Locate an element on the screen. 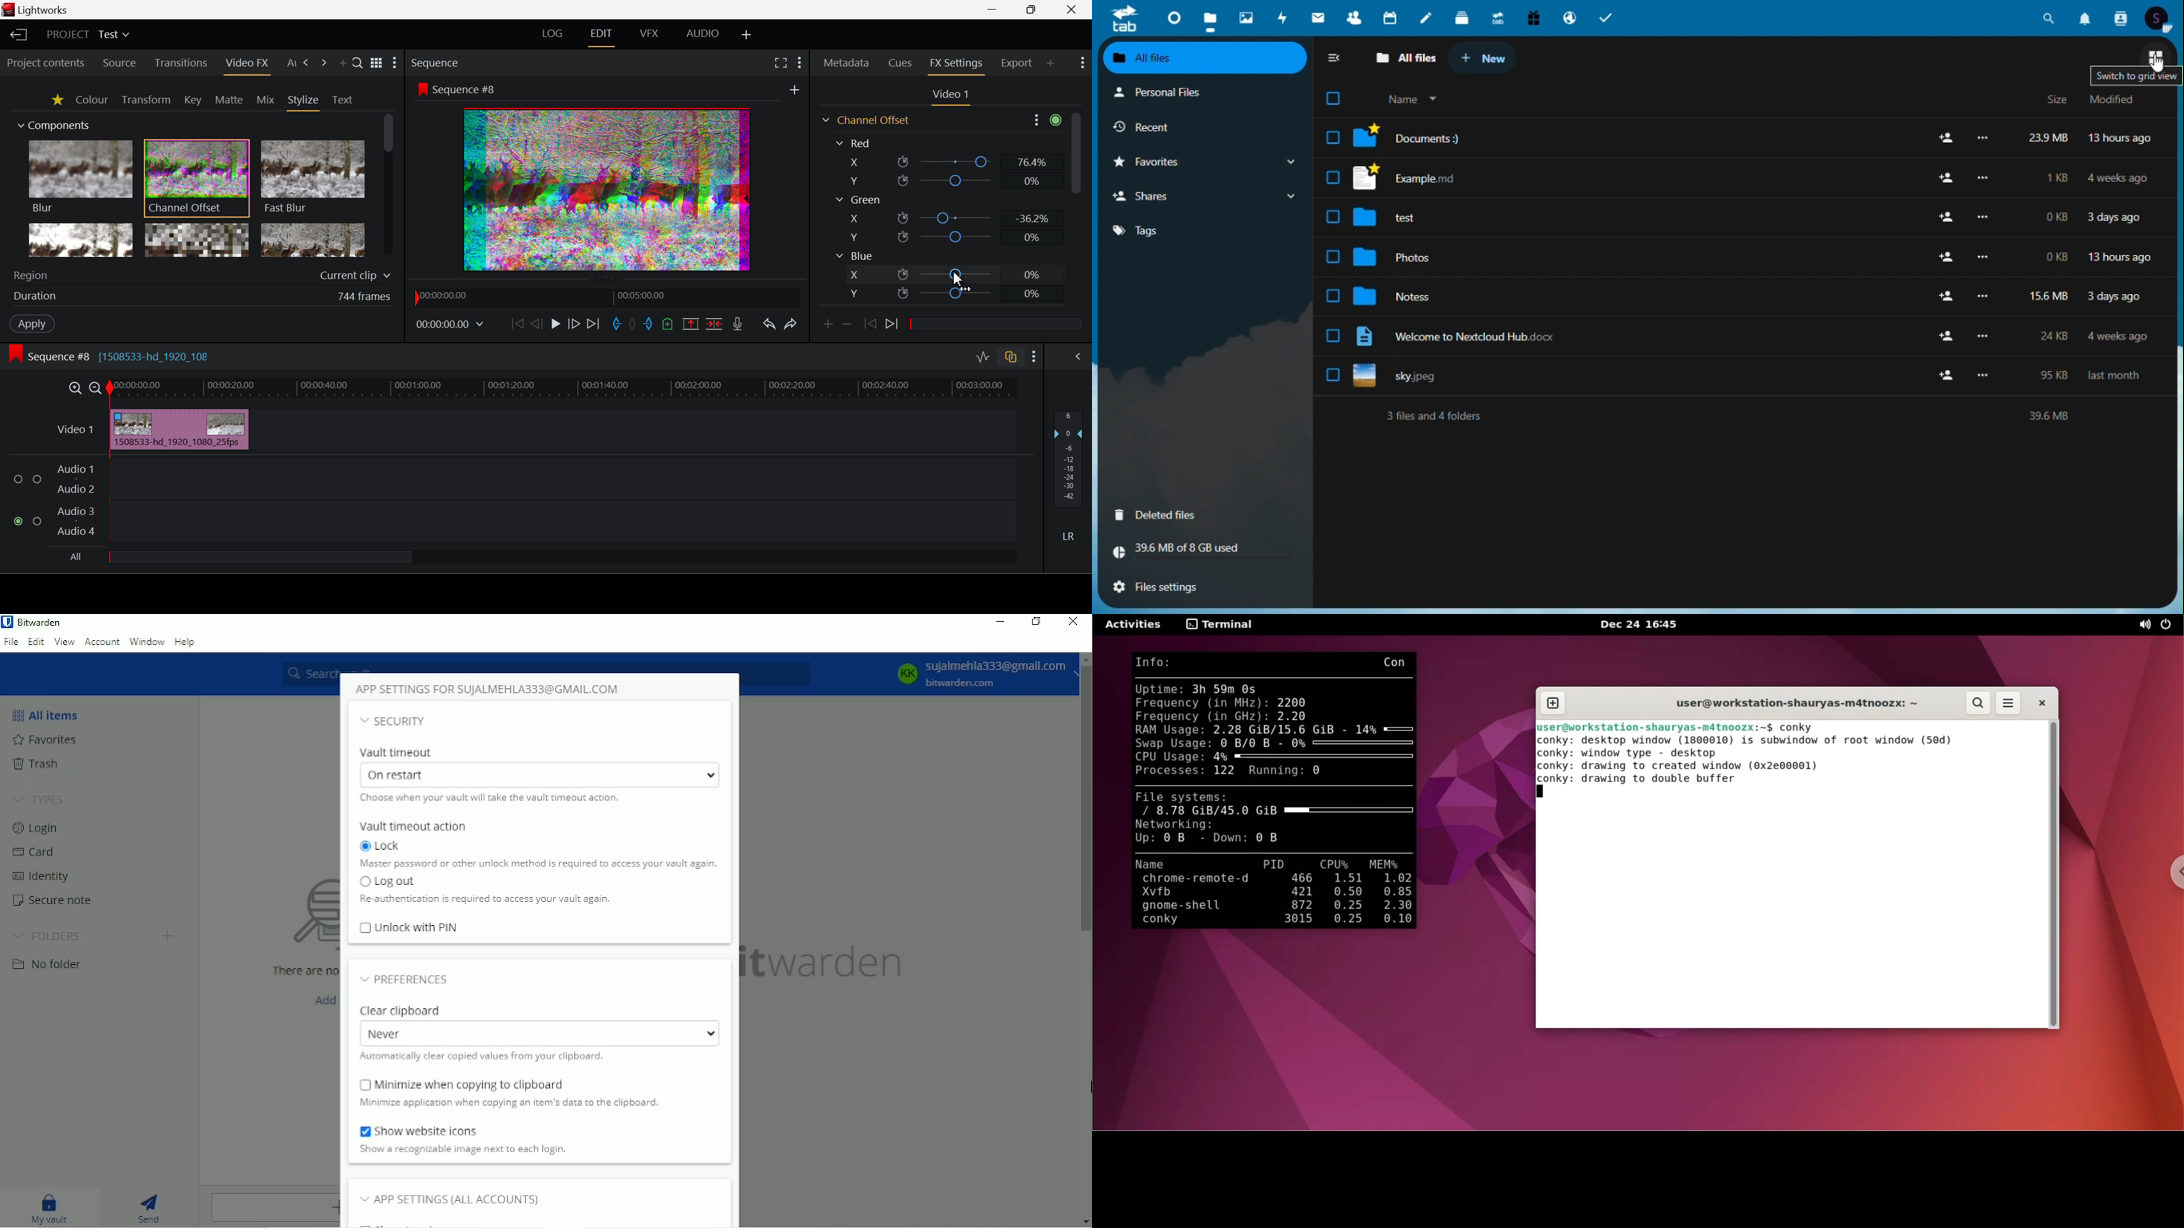  more options is located at coordinates (1985, 178).